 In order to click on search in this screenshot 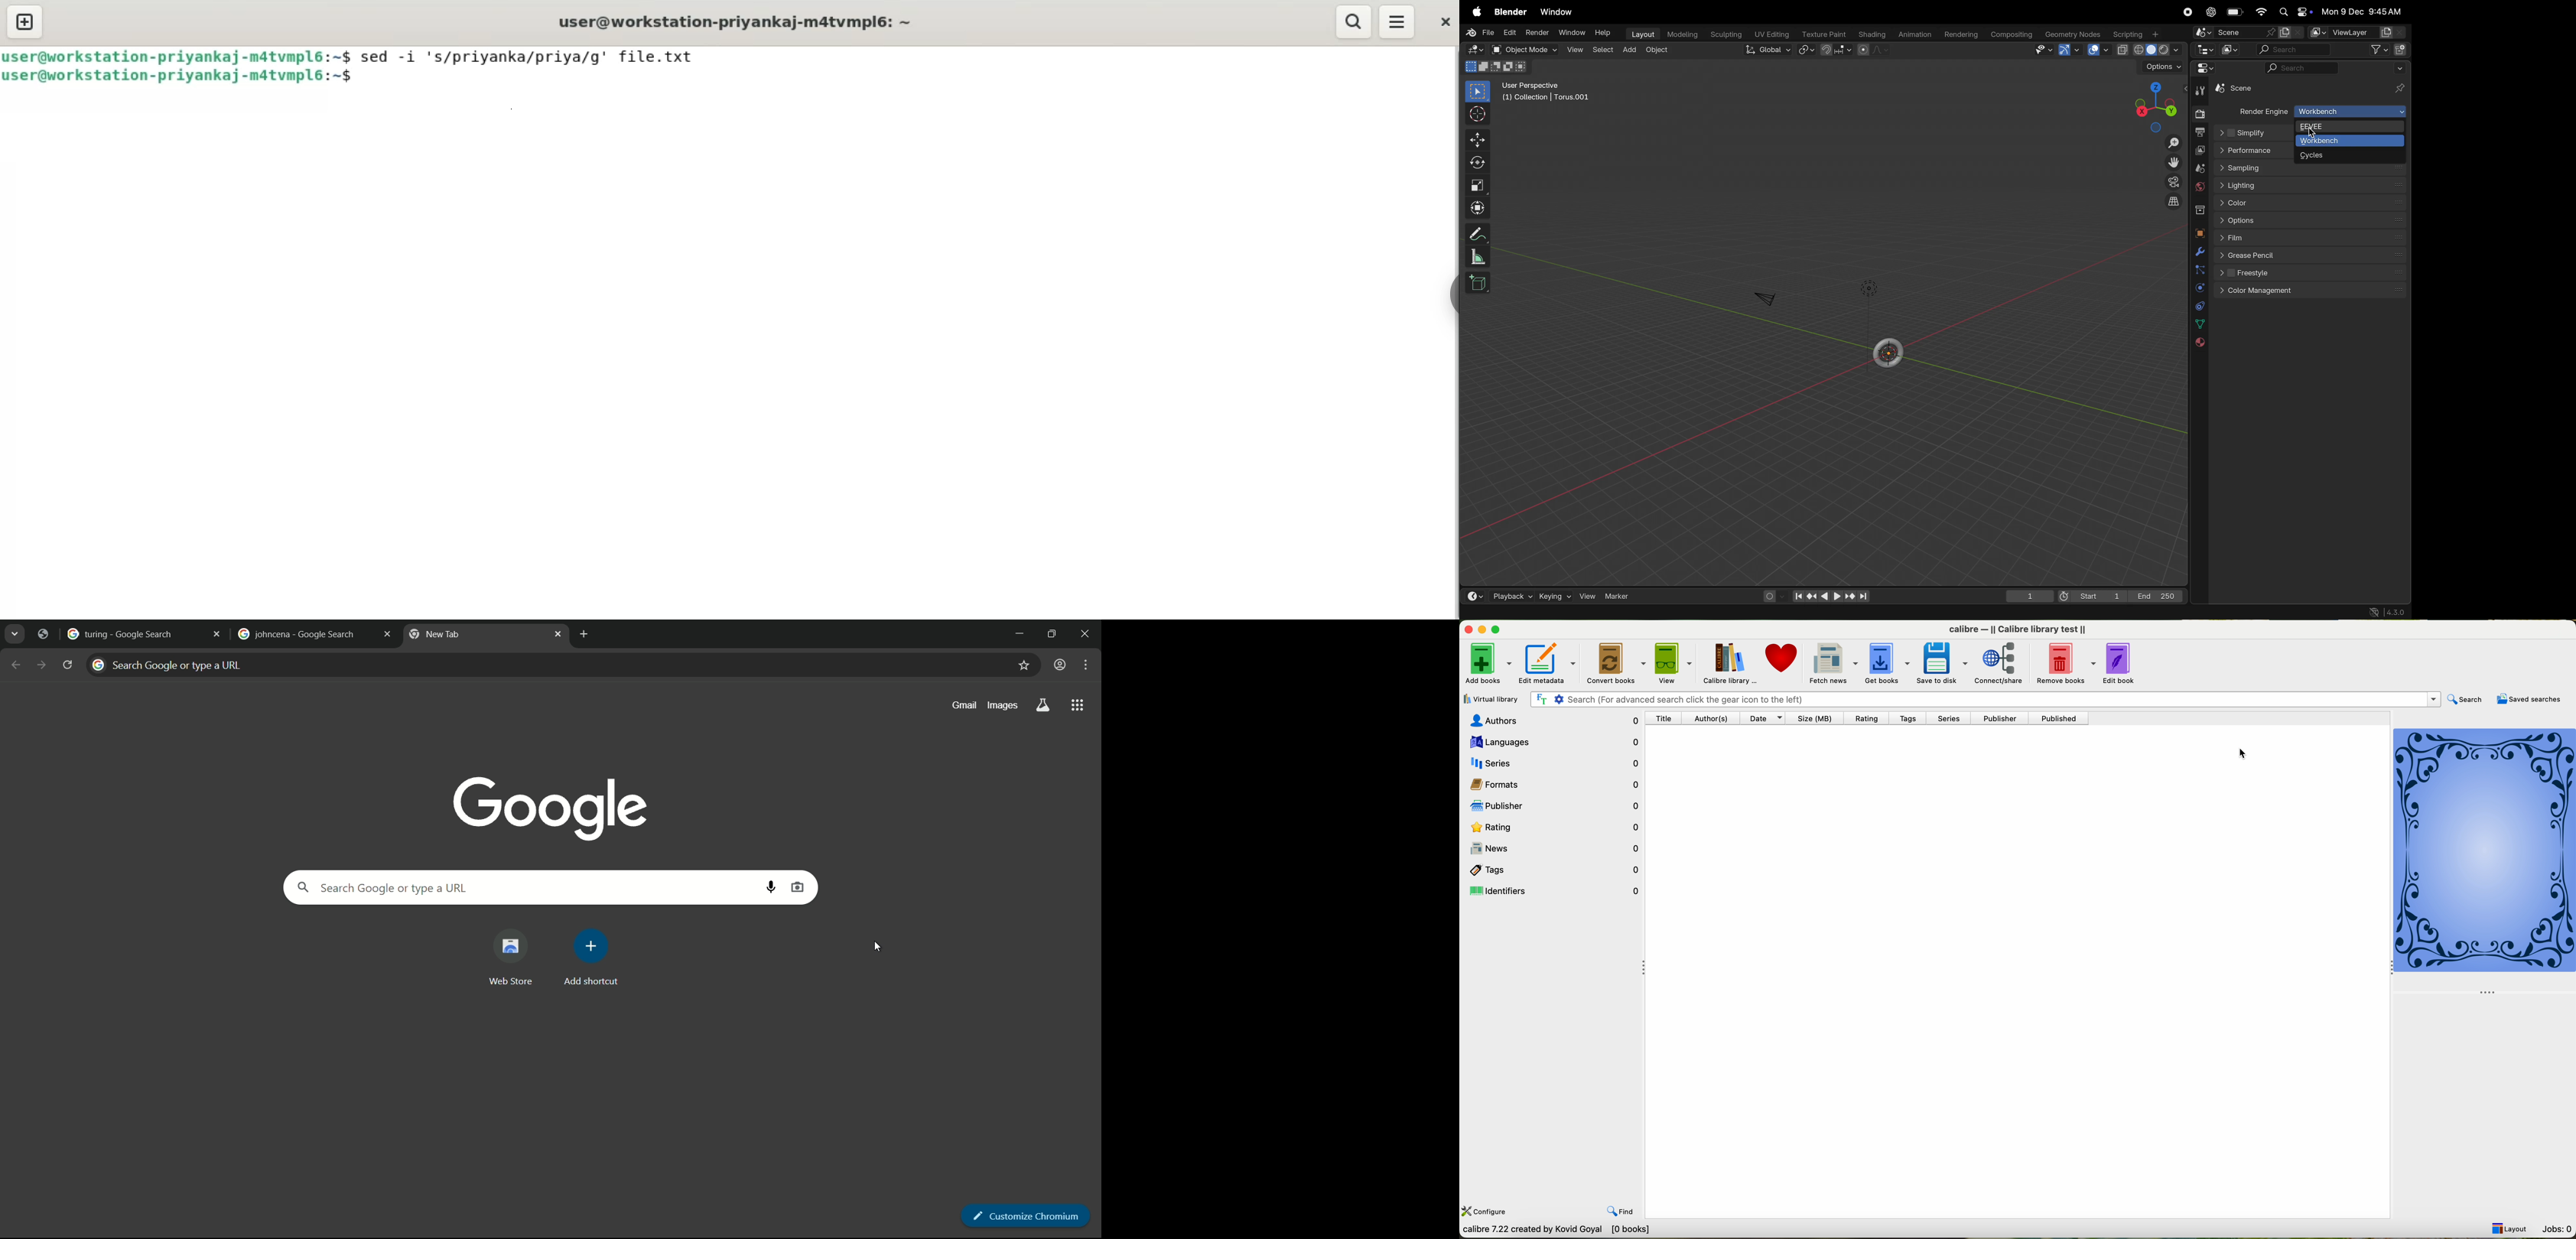, I will do `click(2464, 700)`.